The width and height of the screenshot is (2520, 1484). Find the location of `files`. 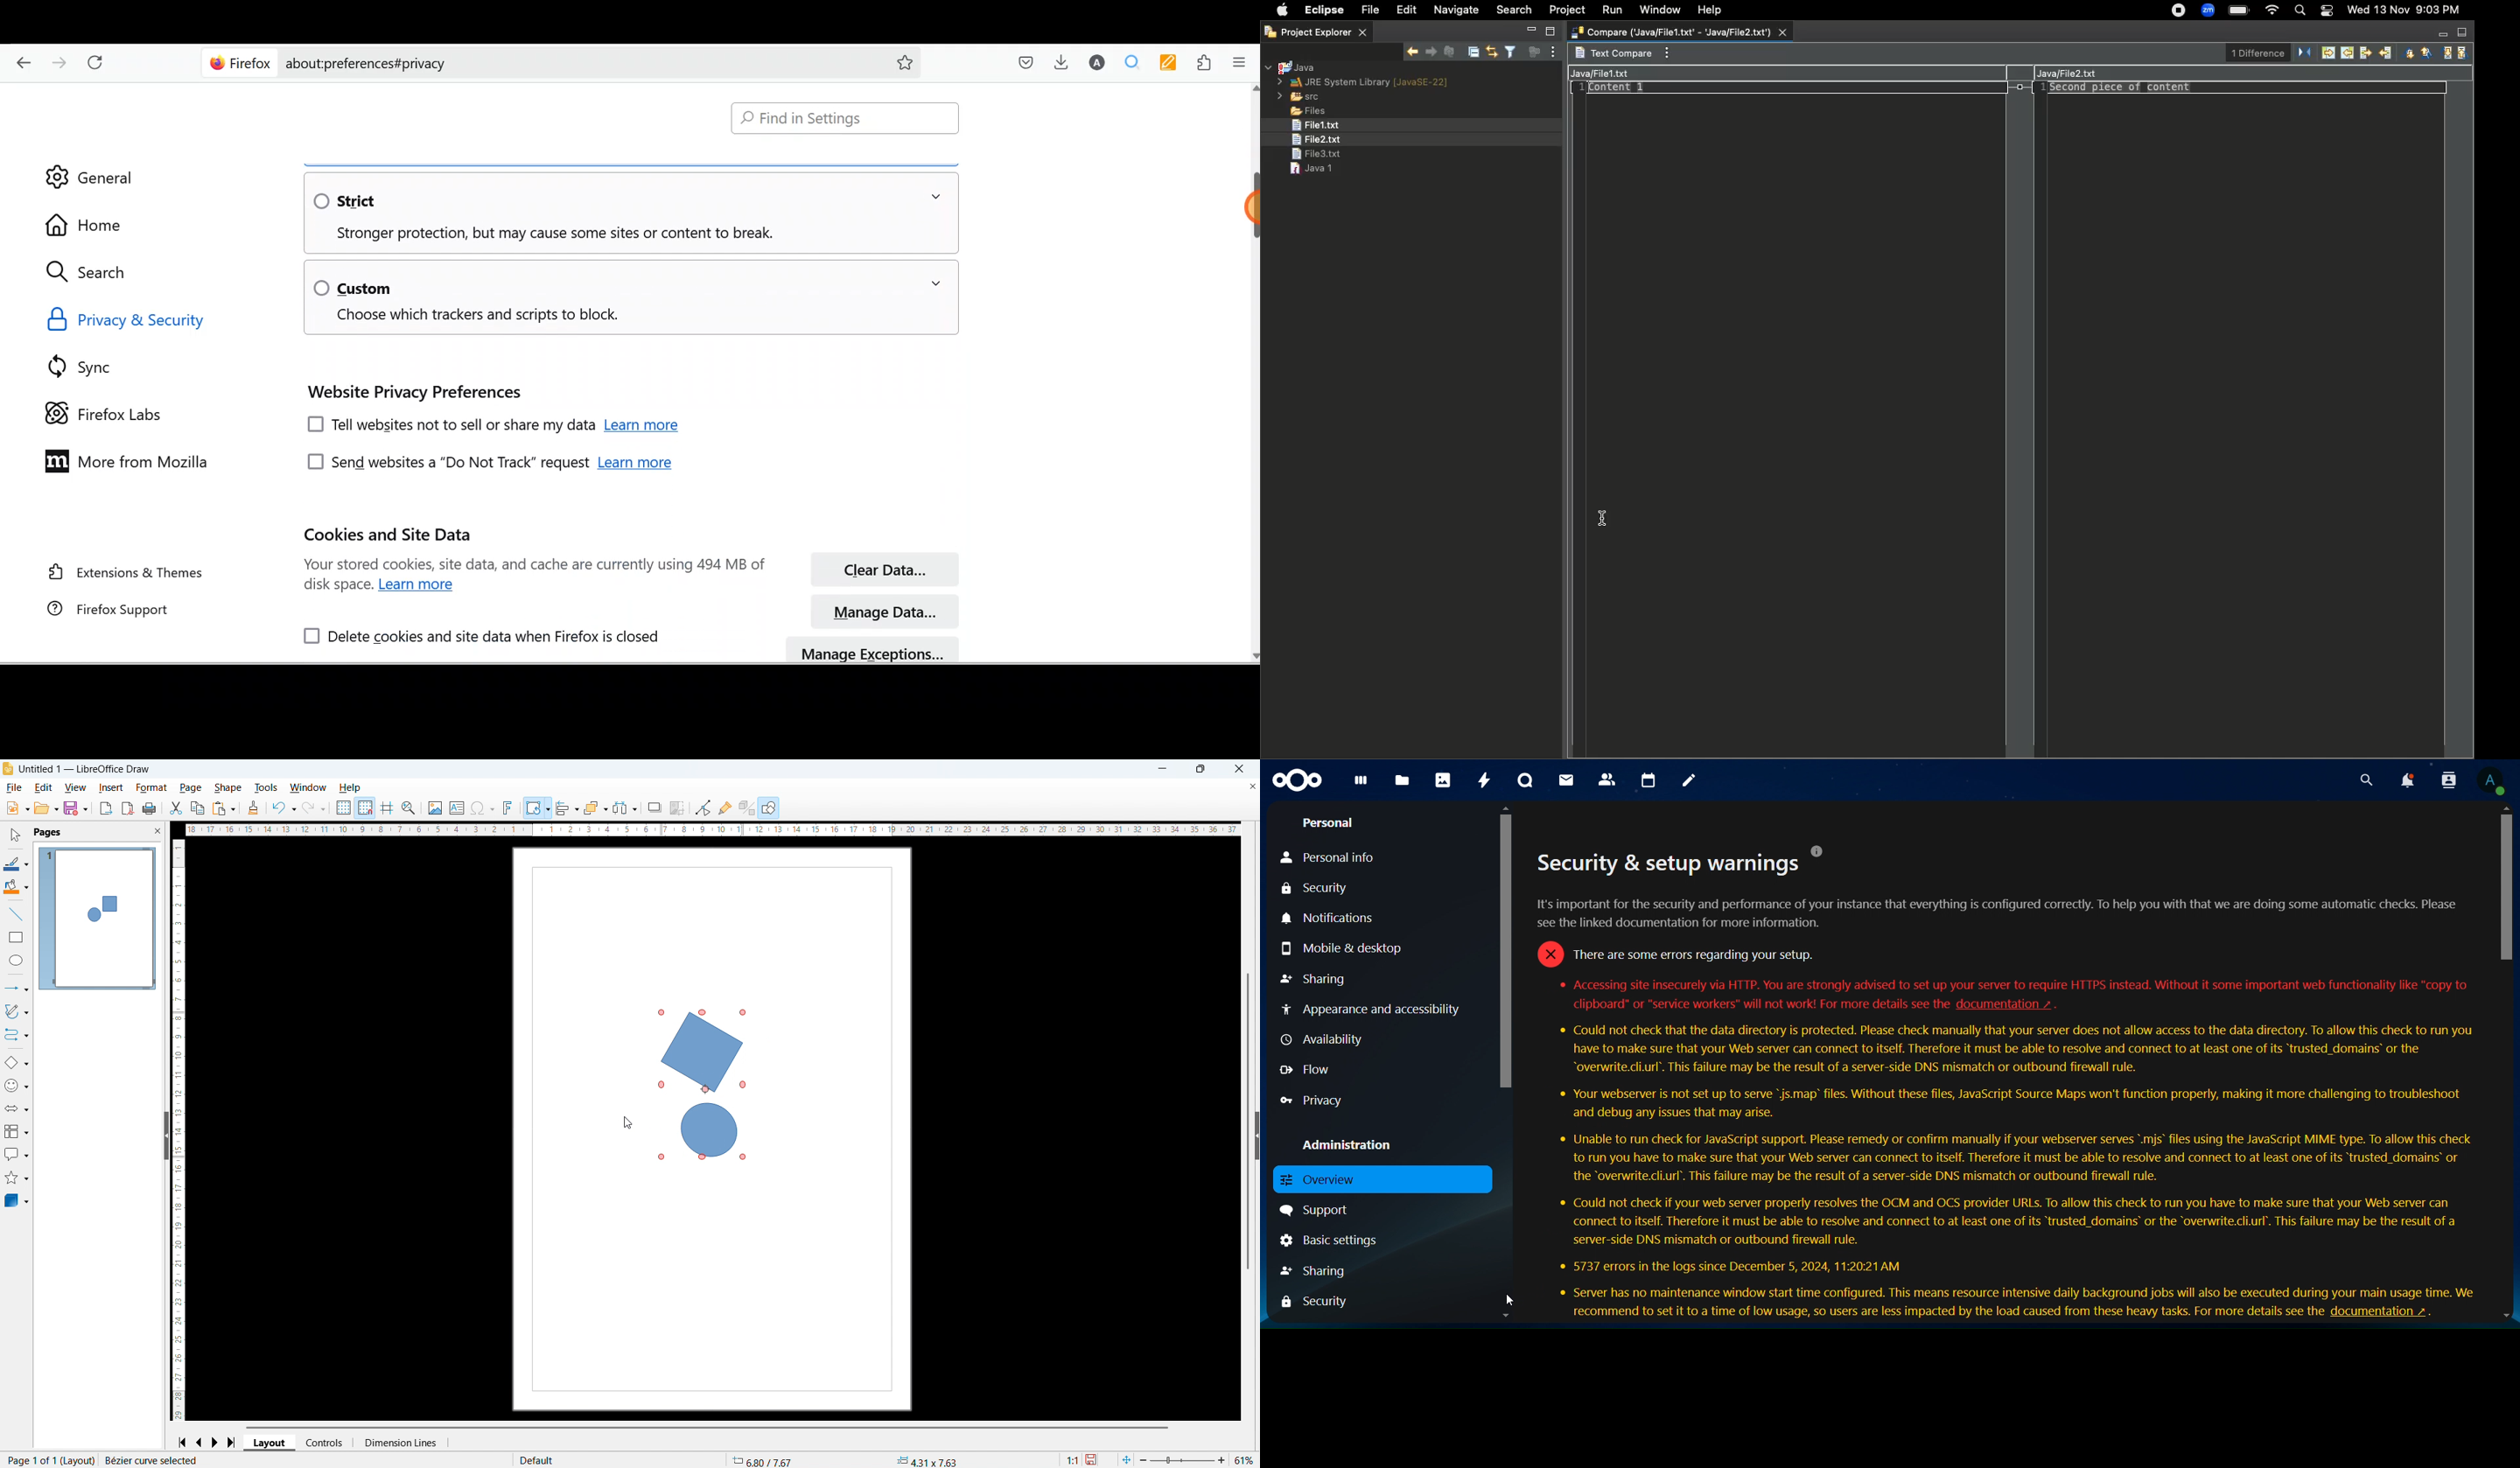

files is located at coordinates (1404, 781).